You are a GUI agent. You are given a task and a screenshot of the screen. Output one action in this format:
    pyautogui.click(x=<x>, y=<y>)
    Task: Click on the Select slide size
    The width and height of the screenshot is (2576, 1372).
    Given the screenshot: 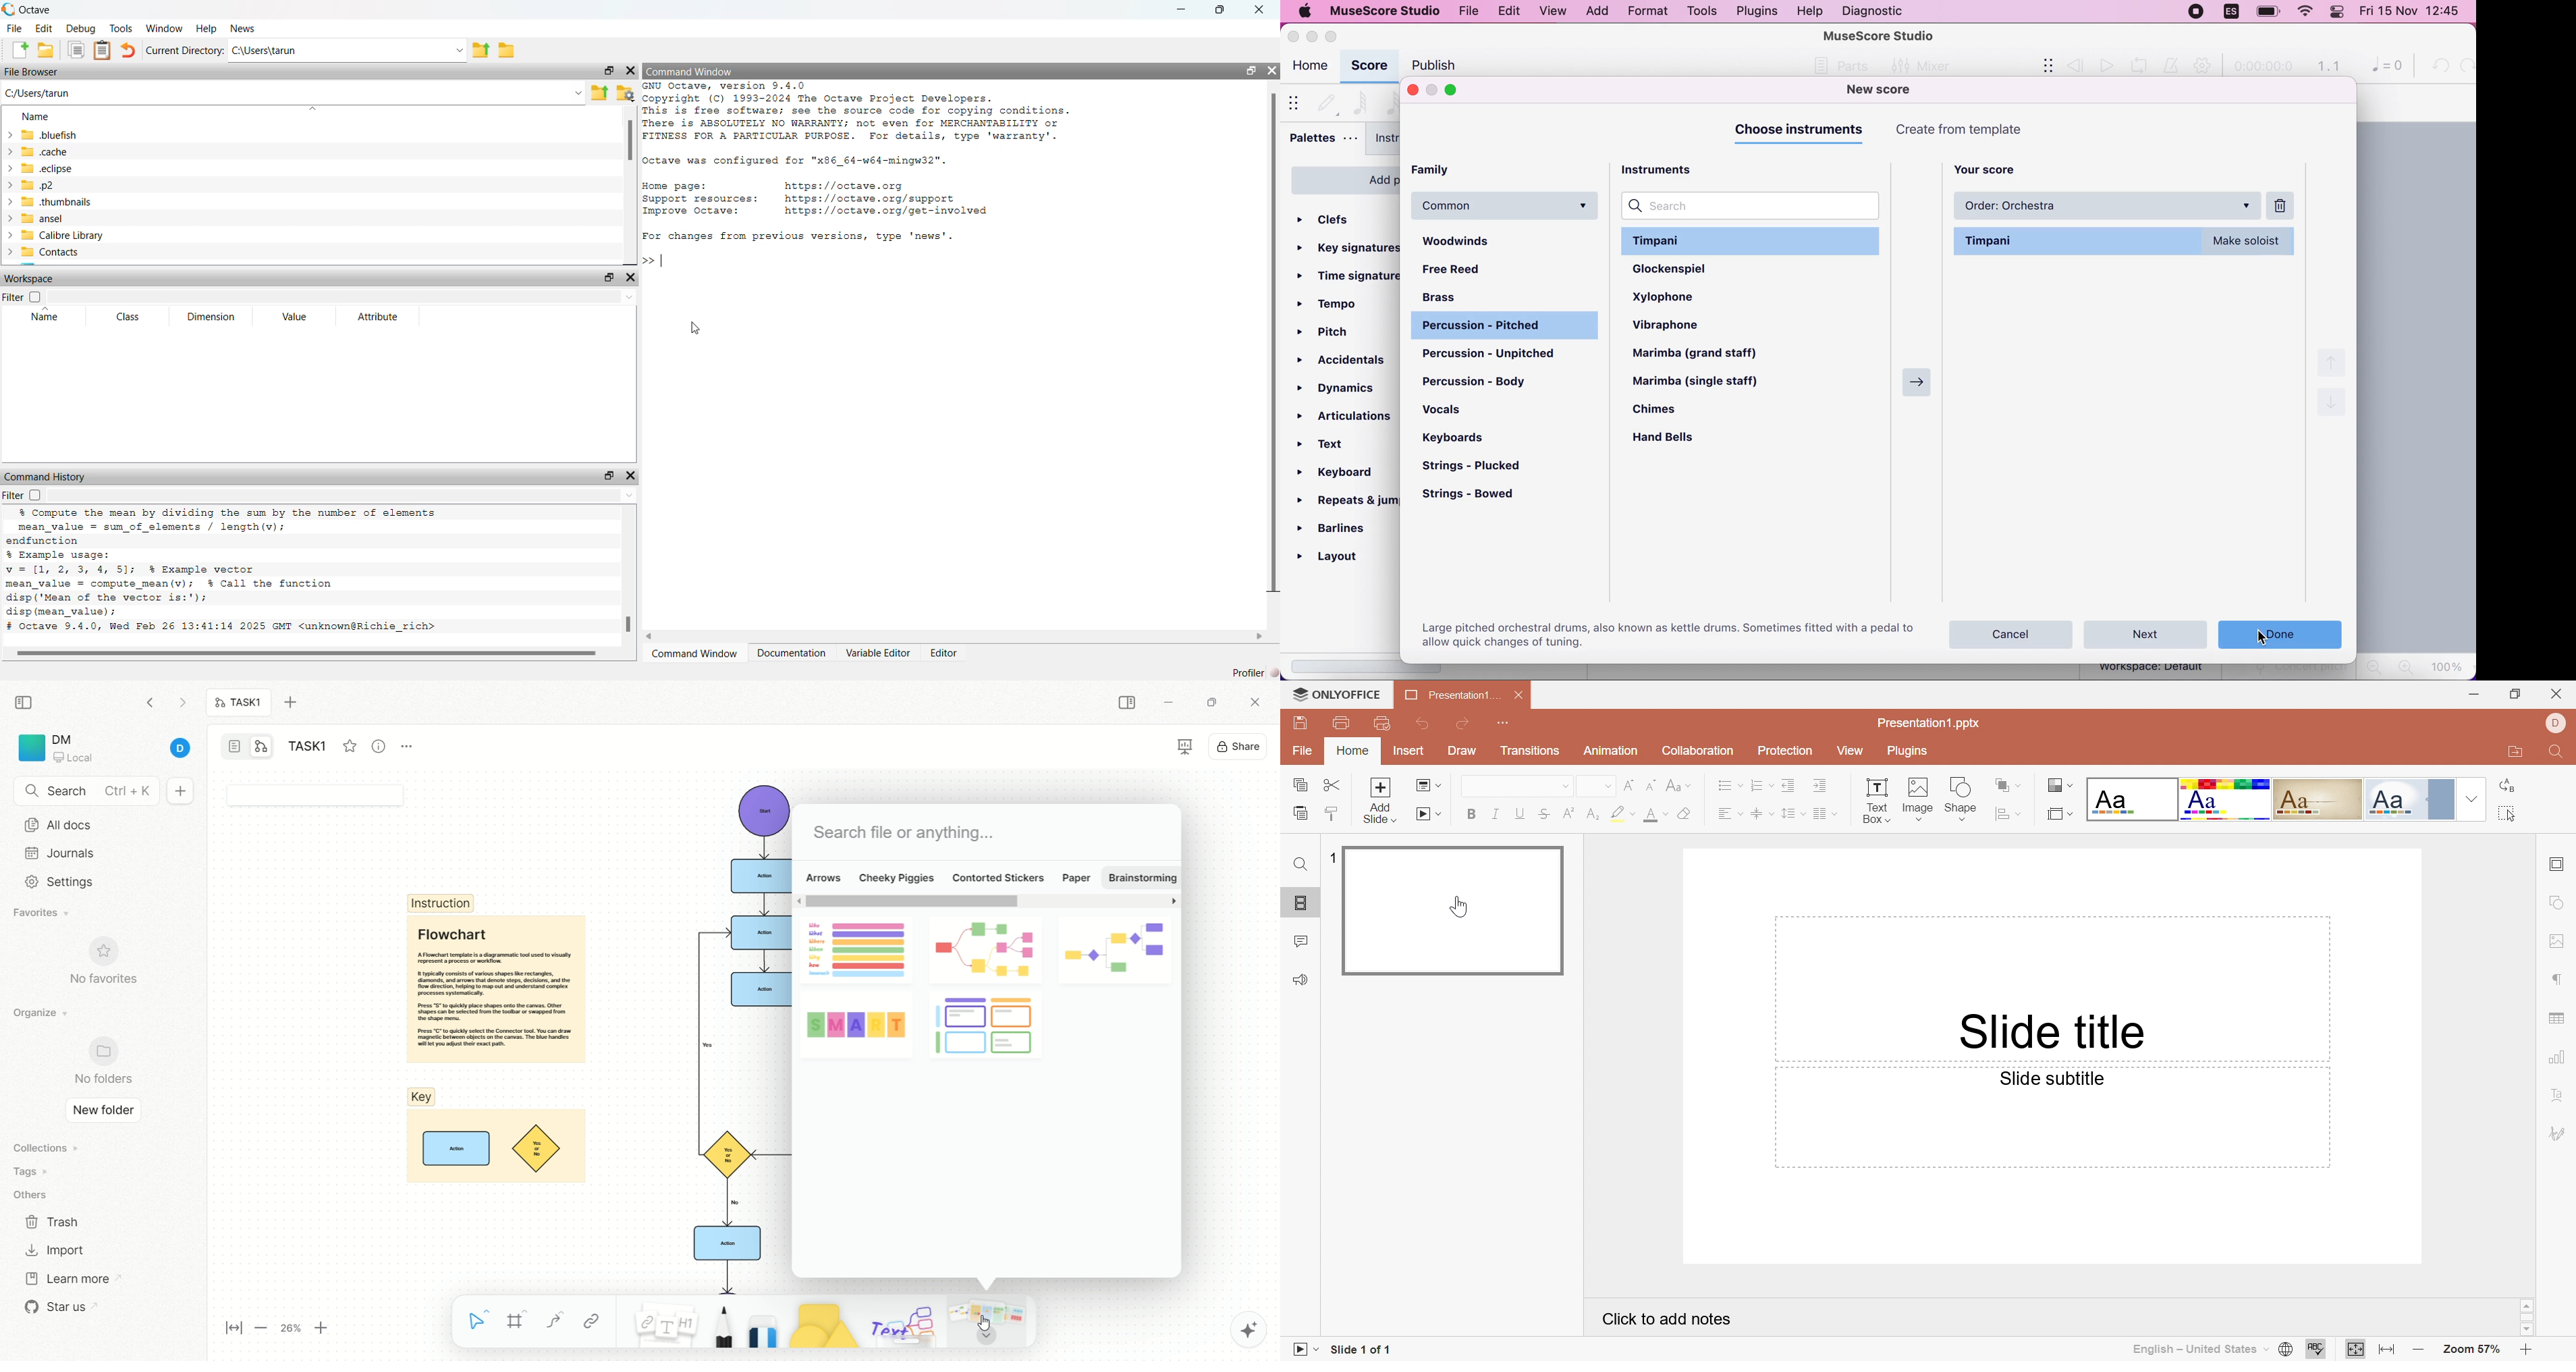 What is the action you would take?
    pyautogui.click(x=2060, y=813)
    